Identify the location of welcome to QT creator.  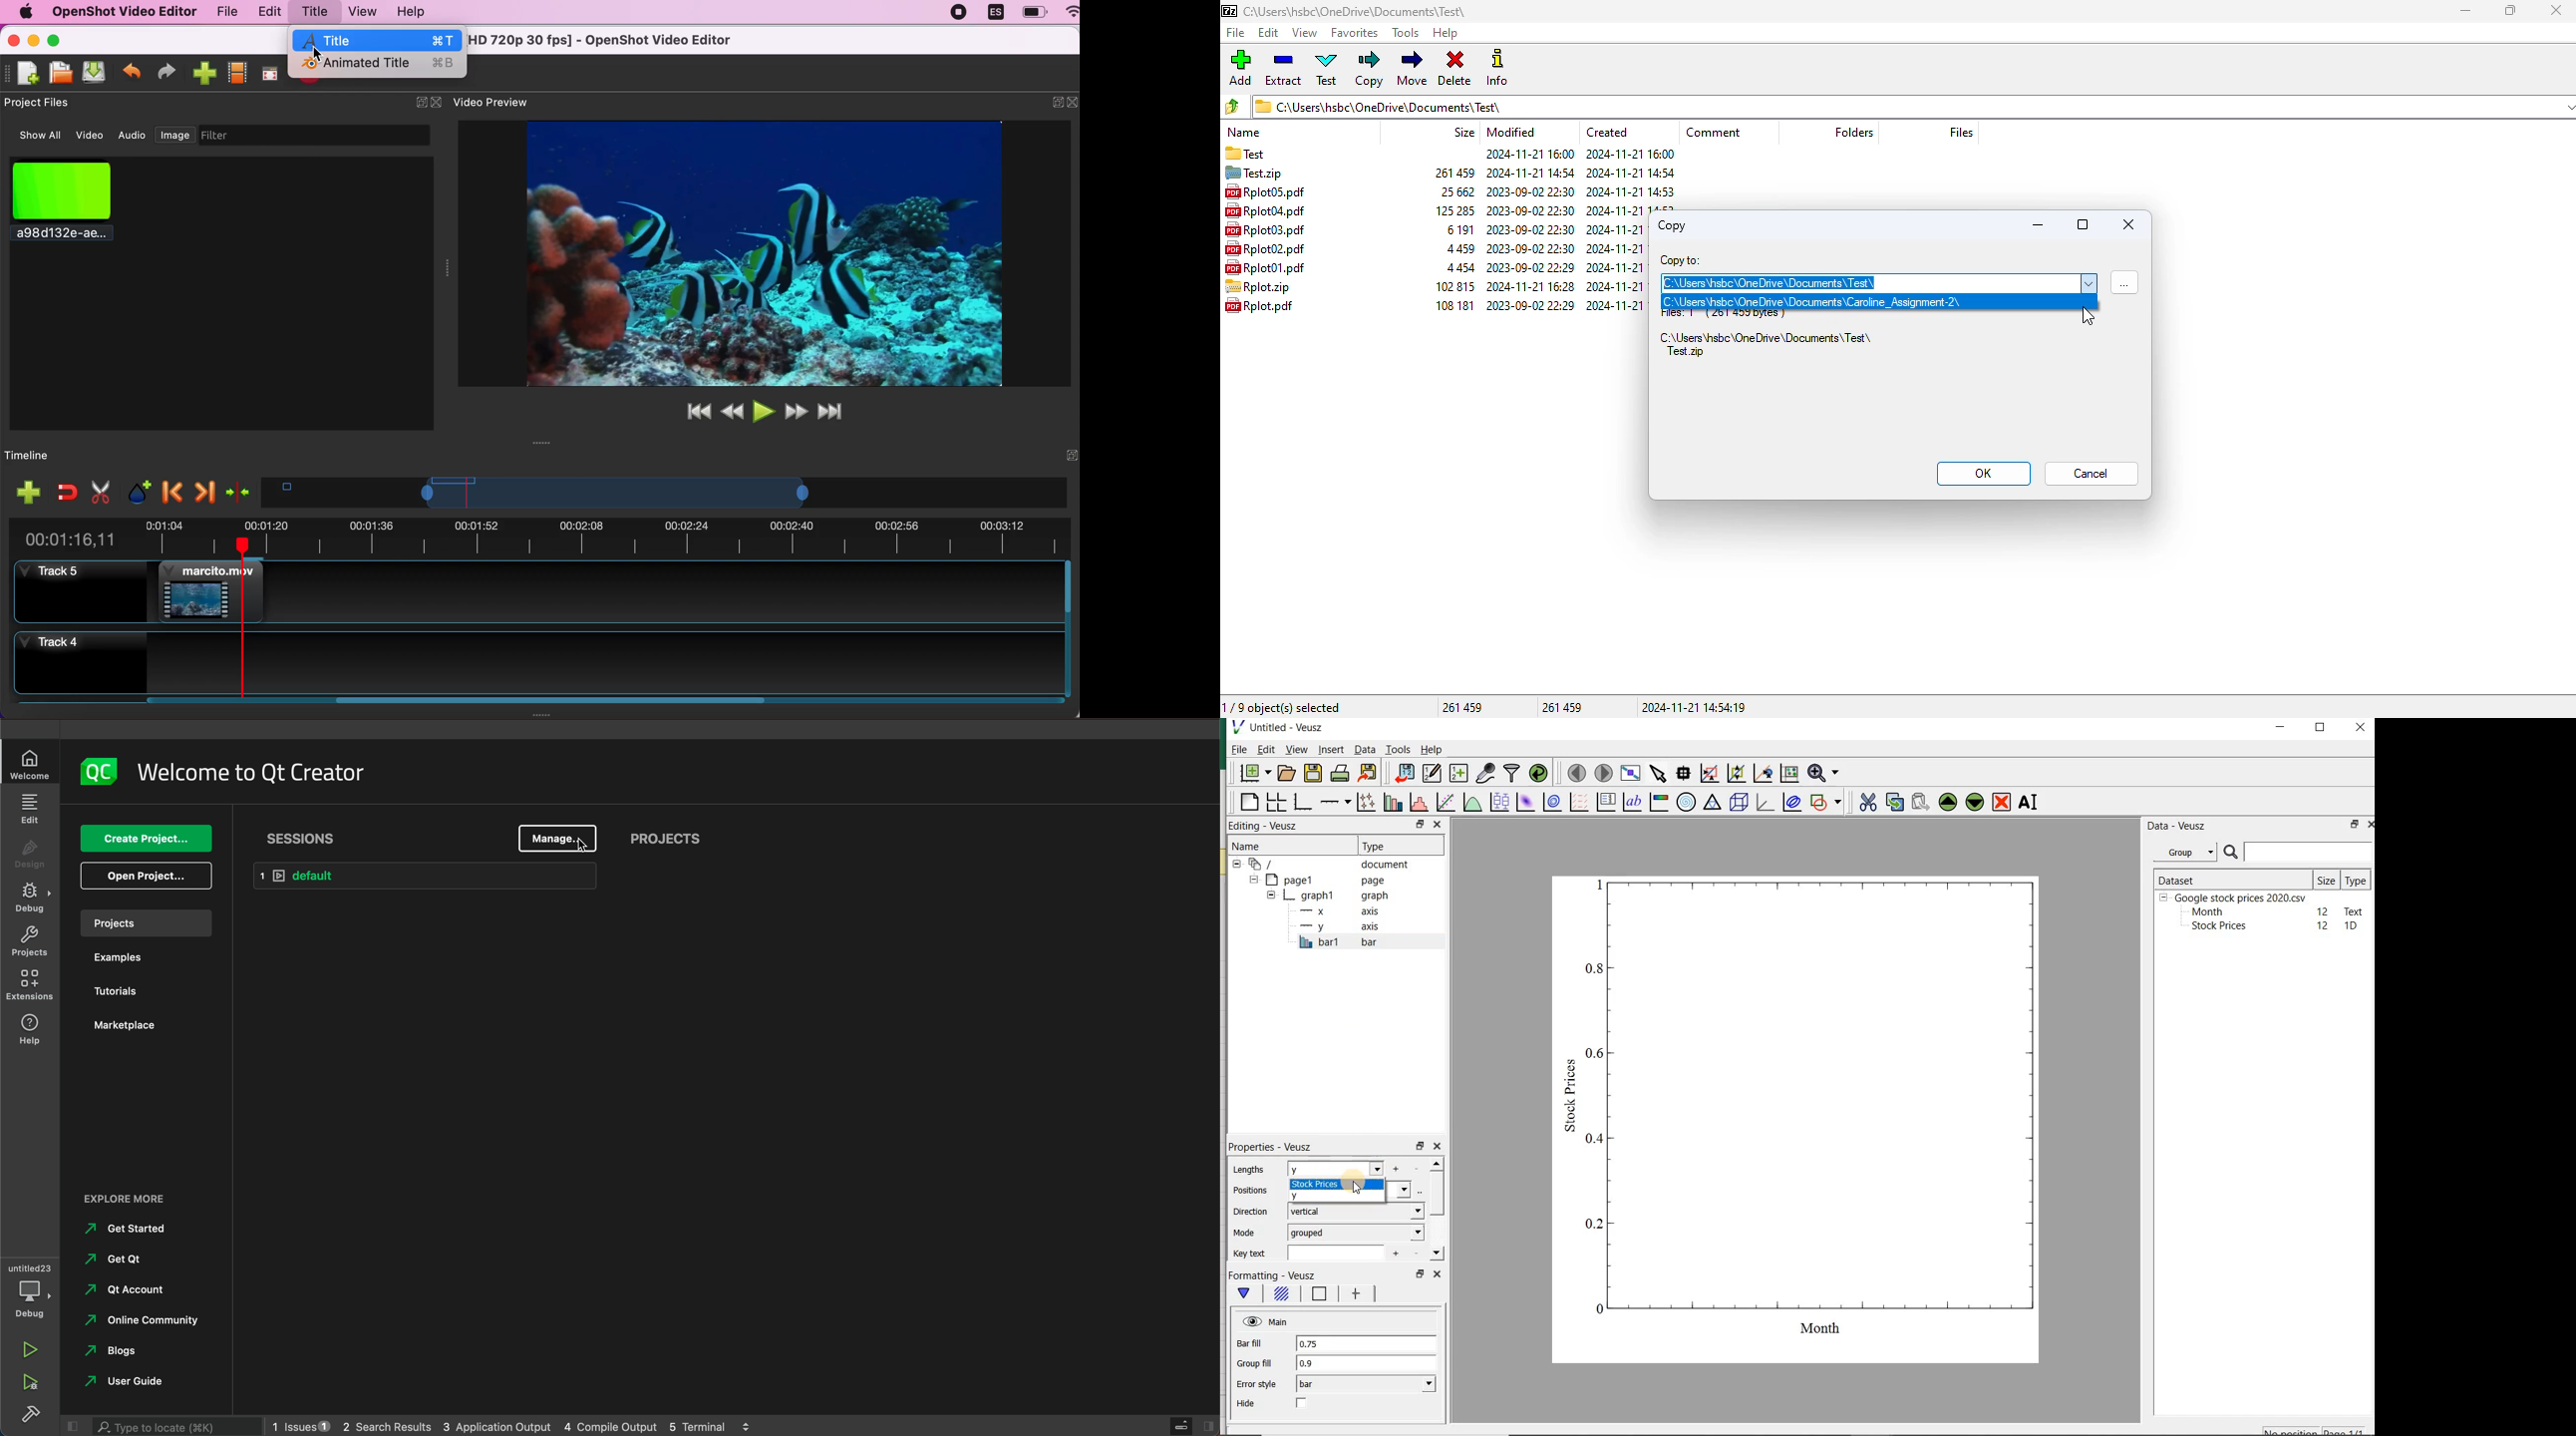
(252, 772).